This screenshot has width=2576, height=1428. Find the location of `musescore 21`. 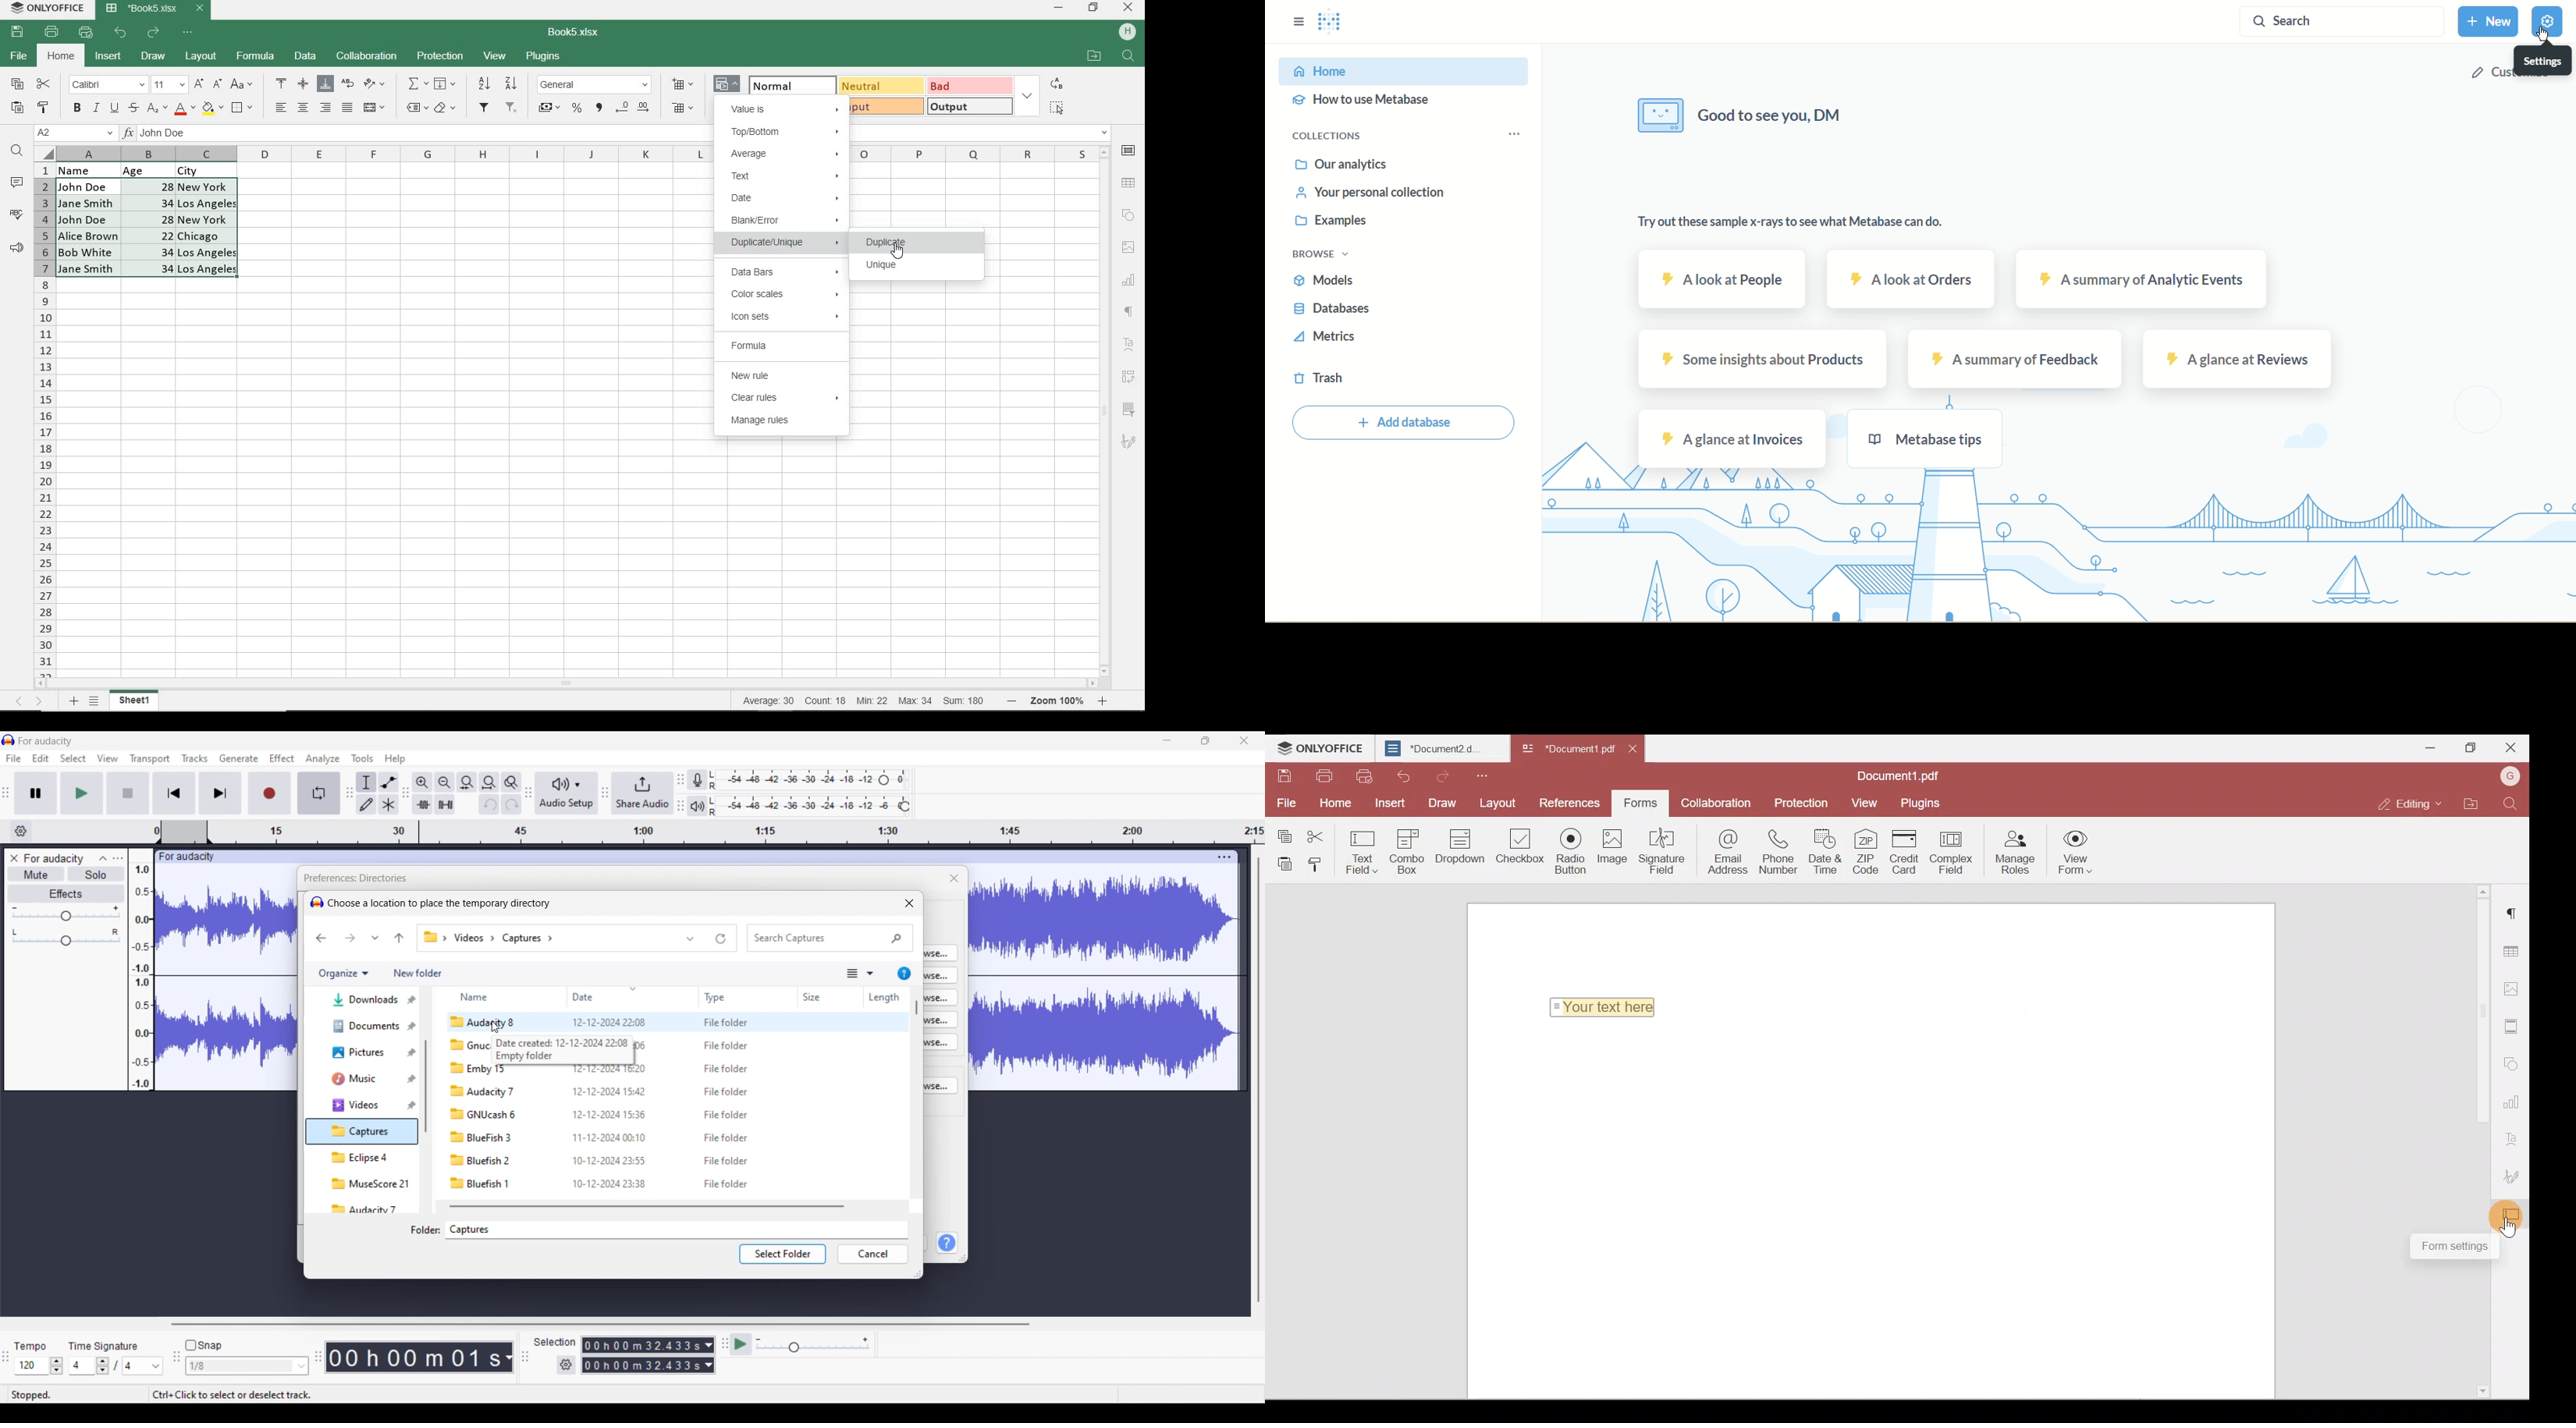

musescore 21 is located at coordinates (370, 1184).